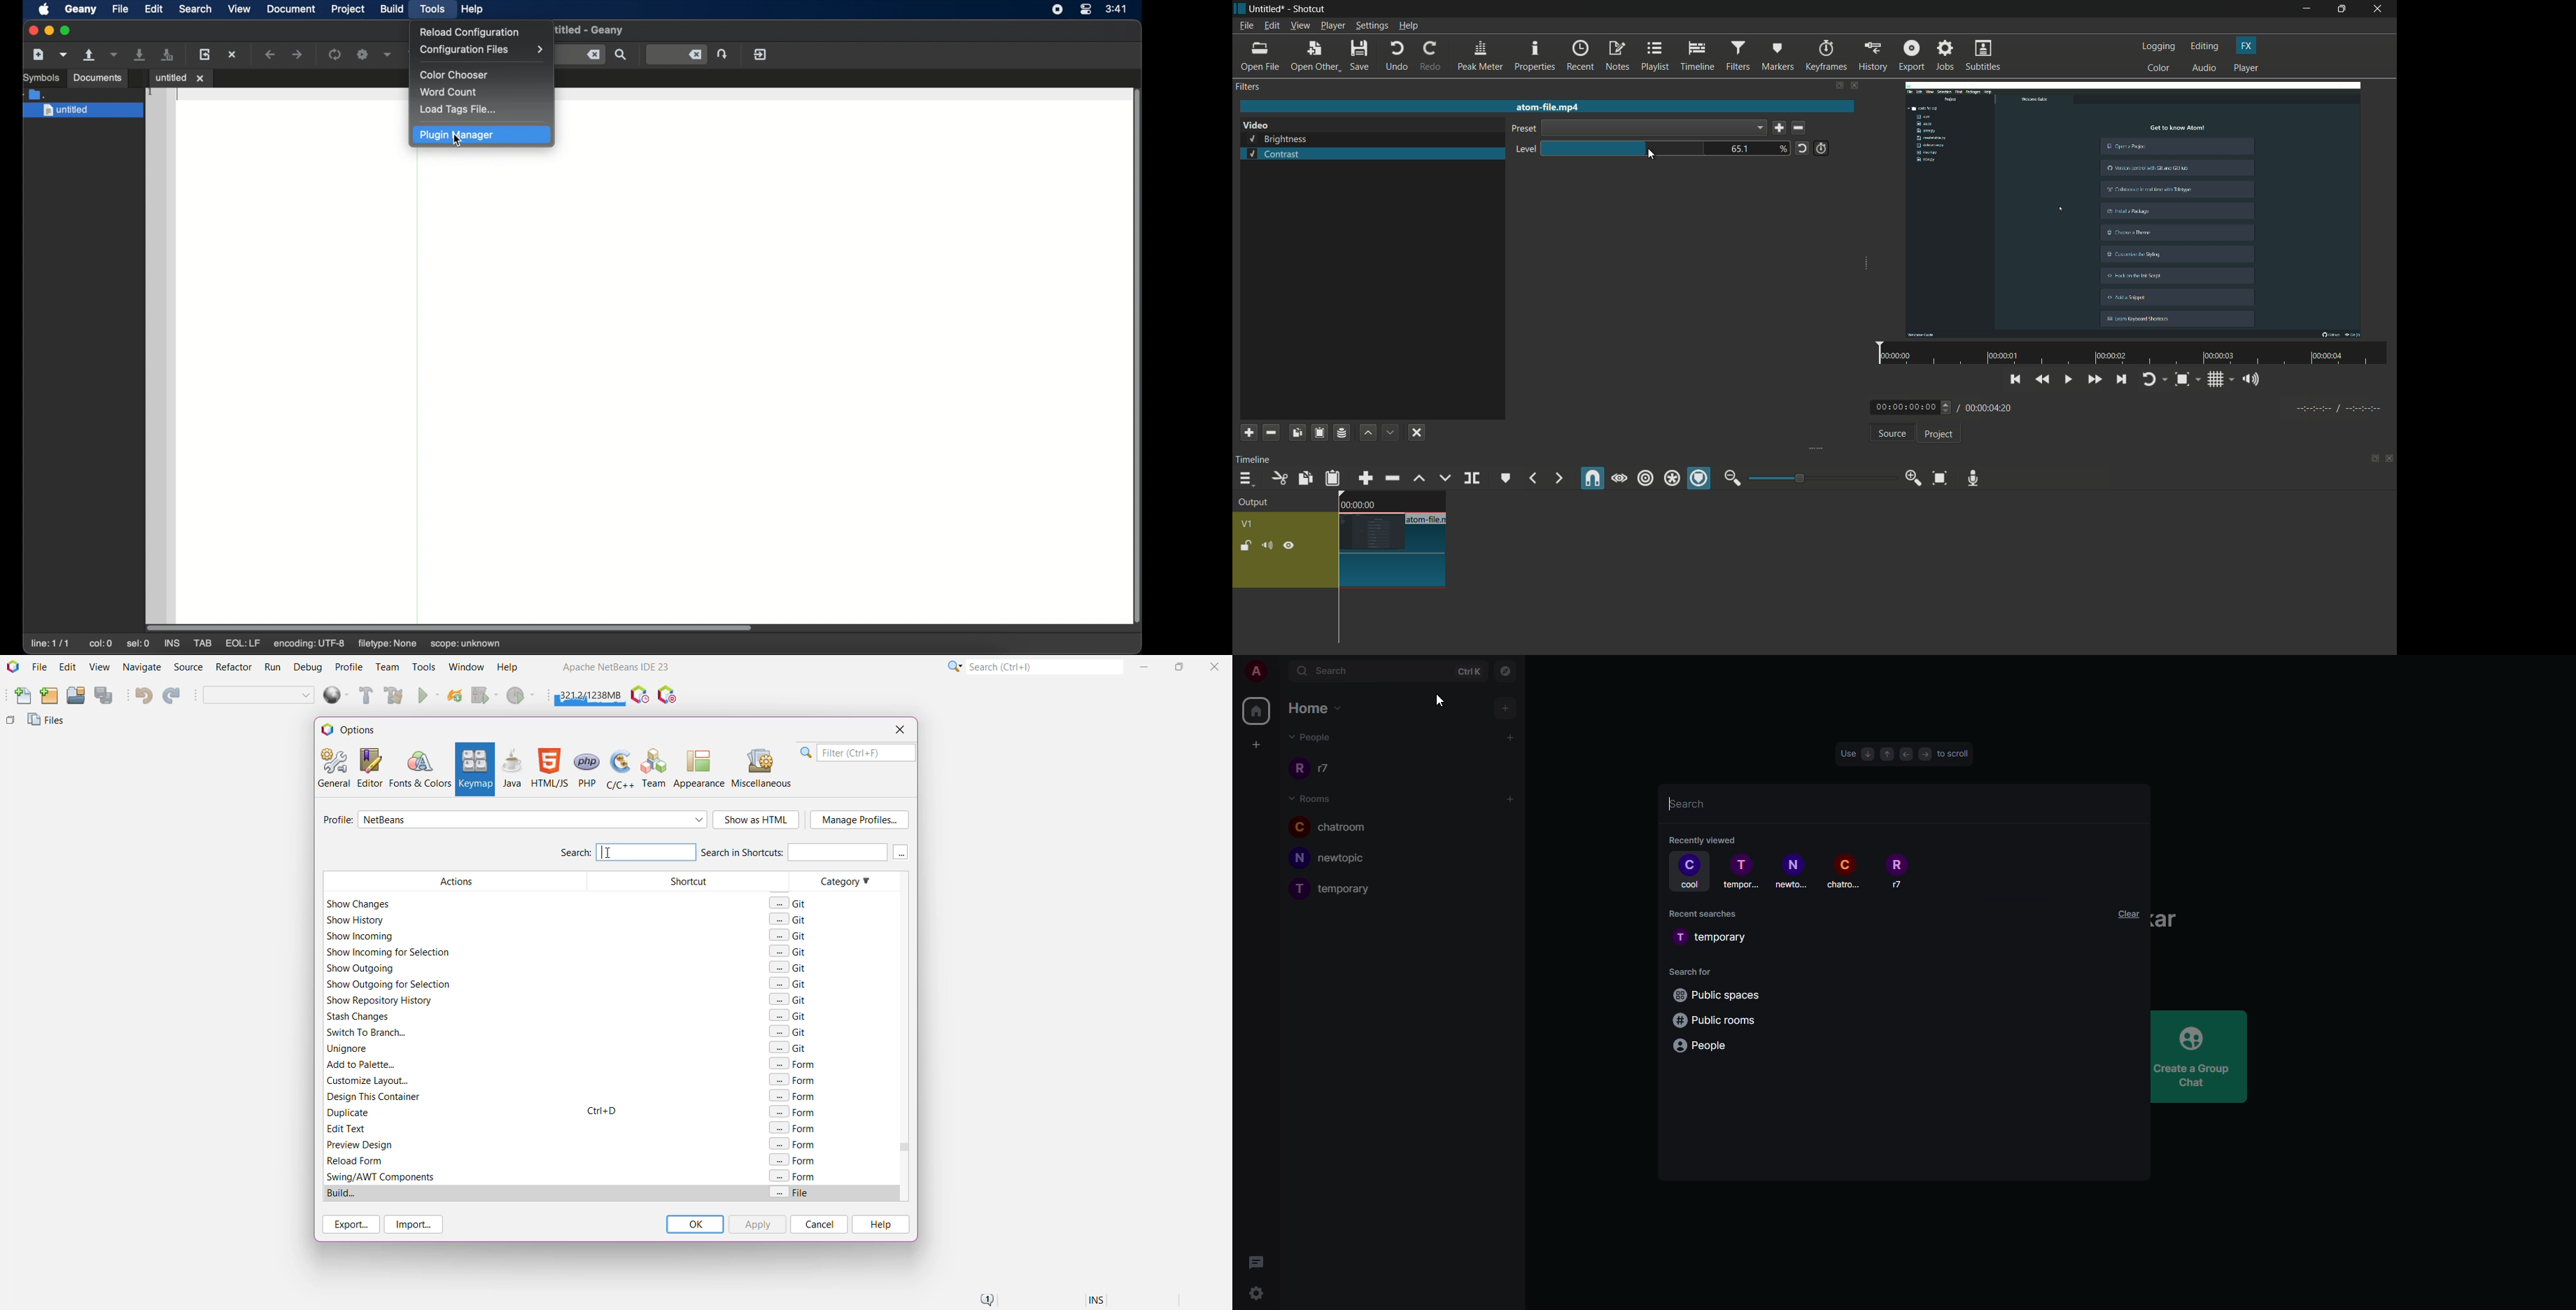  I want to click on audio, so click(2205, 69).